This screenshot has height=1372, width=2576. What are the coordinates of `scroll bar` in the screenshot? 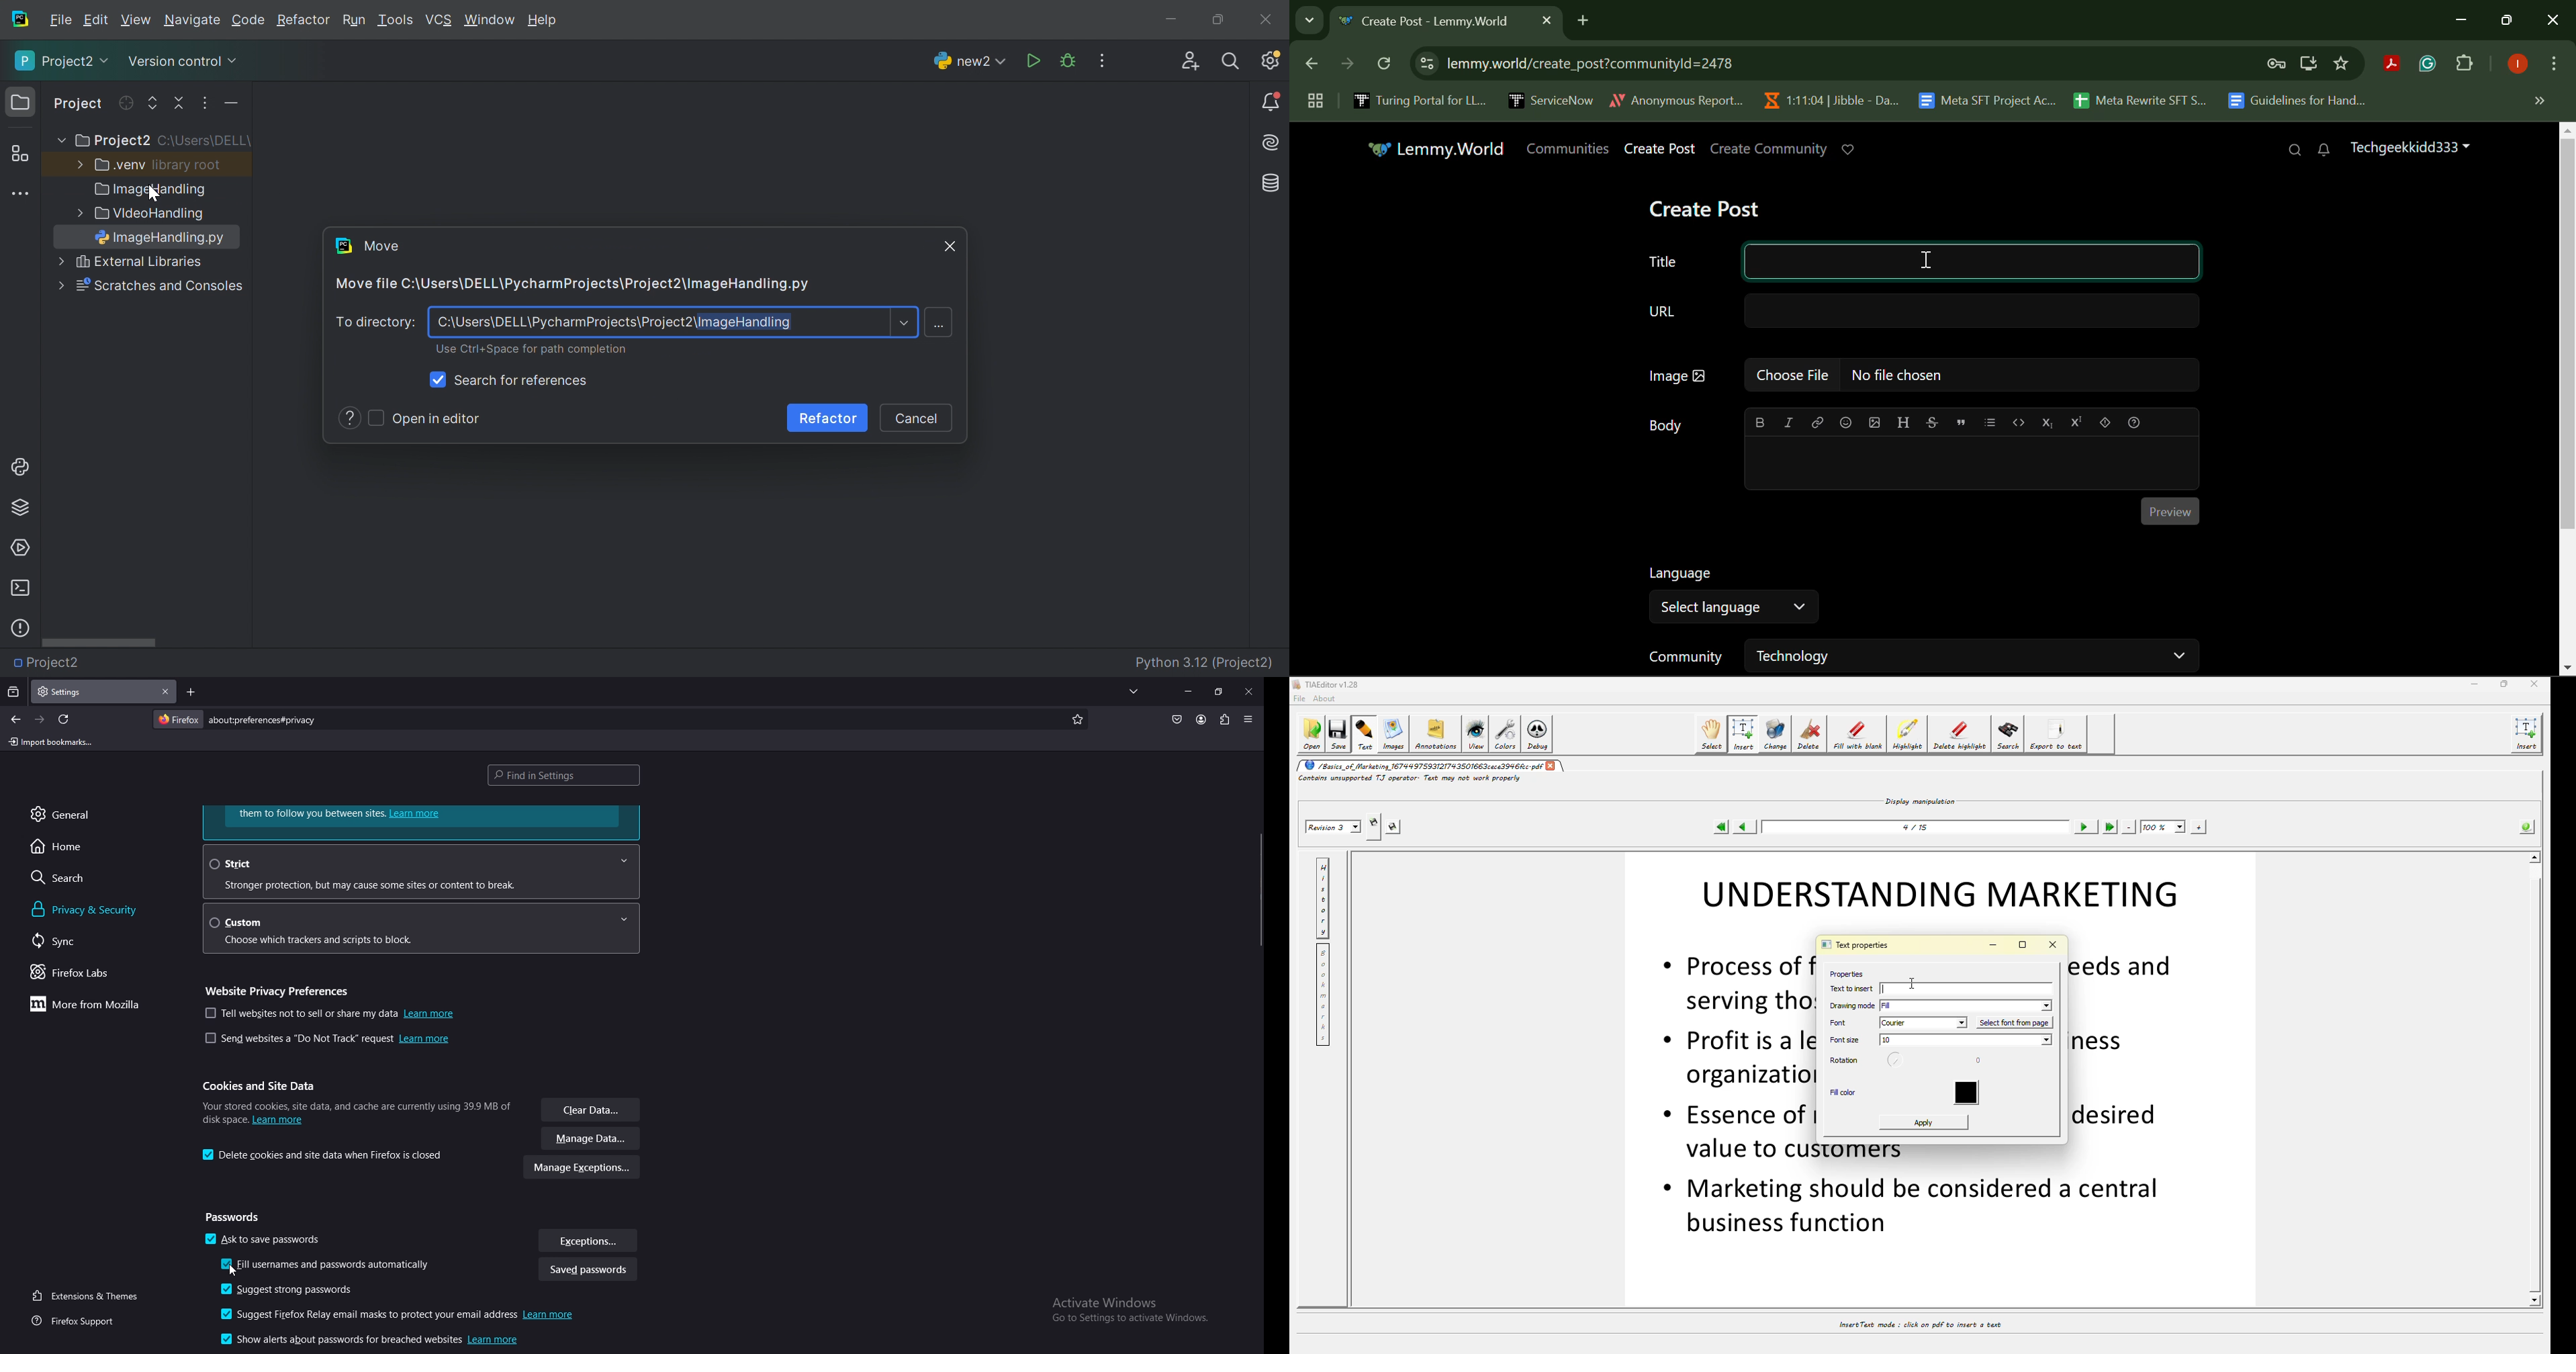 It's located at (1256, 888).